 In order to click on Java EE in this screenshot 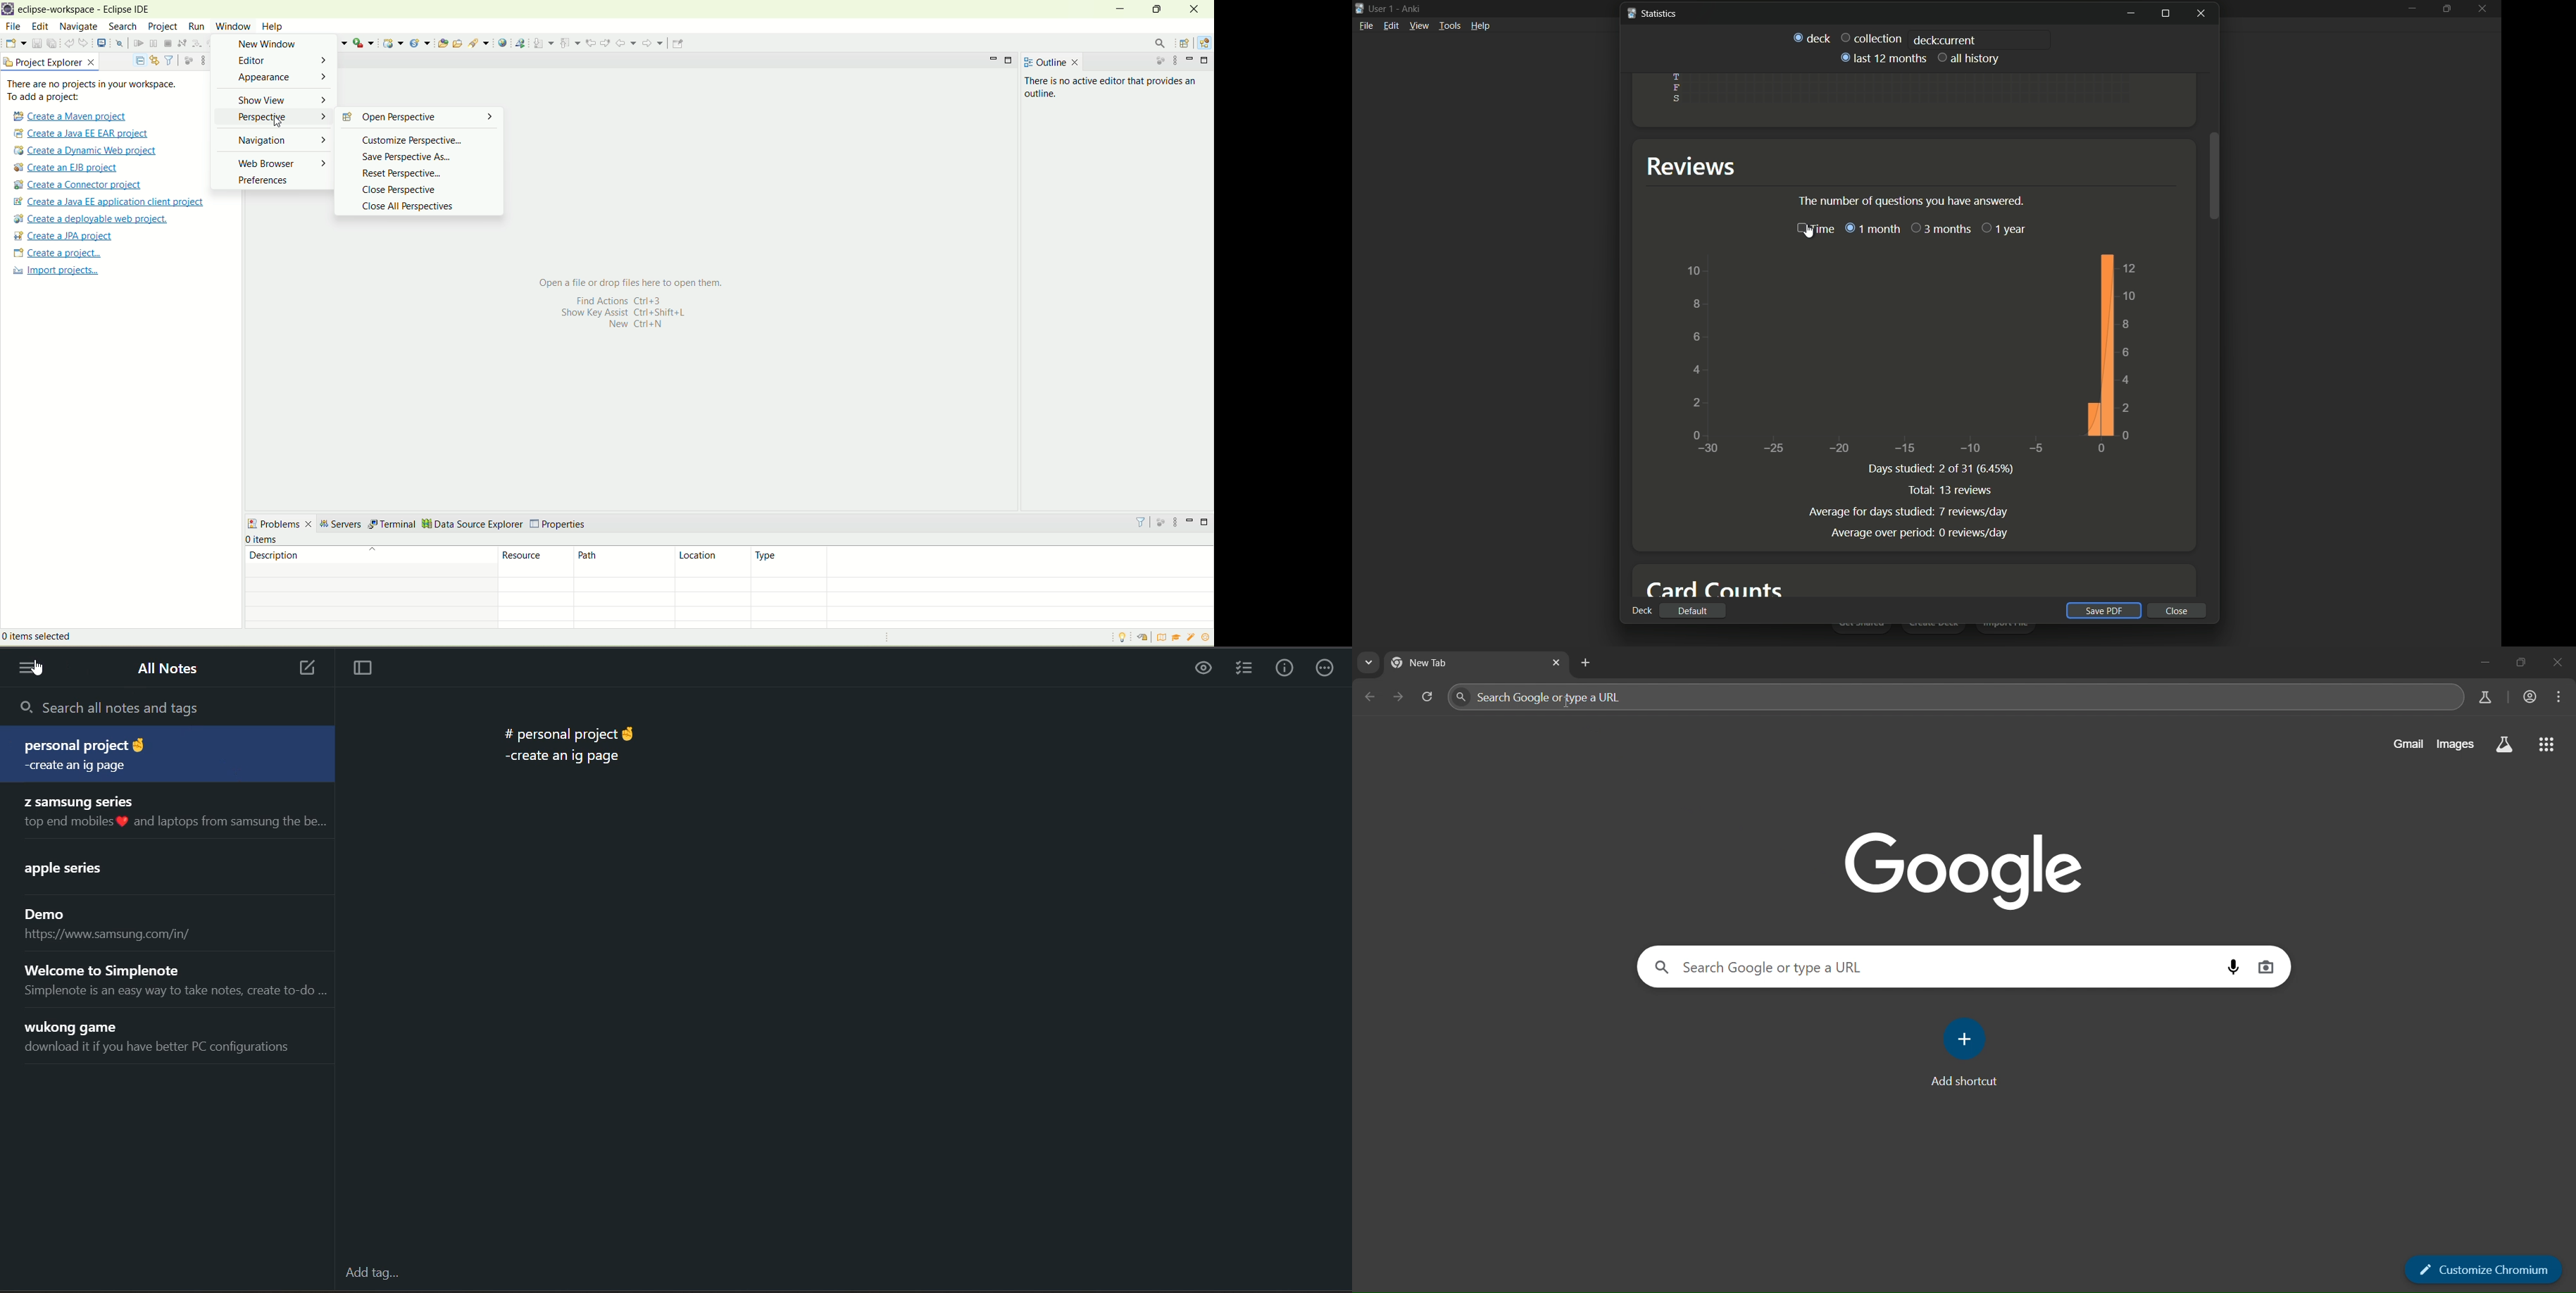, I will do `click(1204, 43)`.